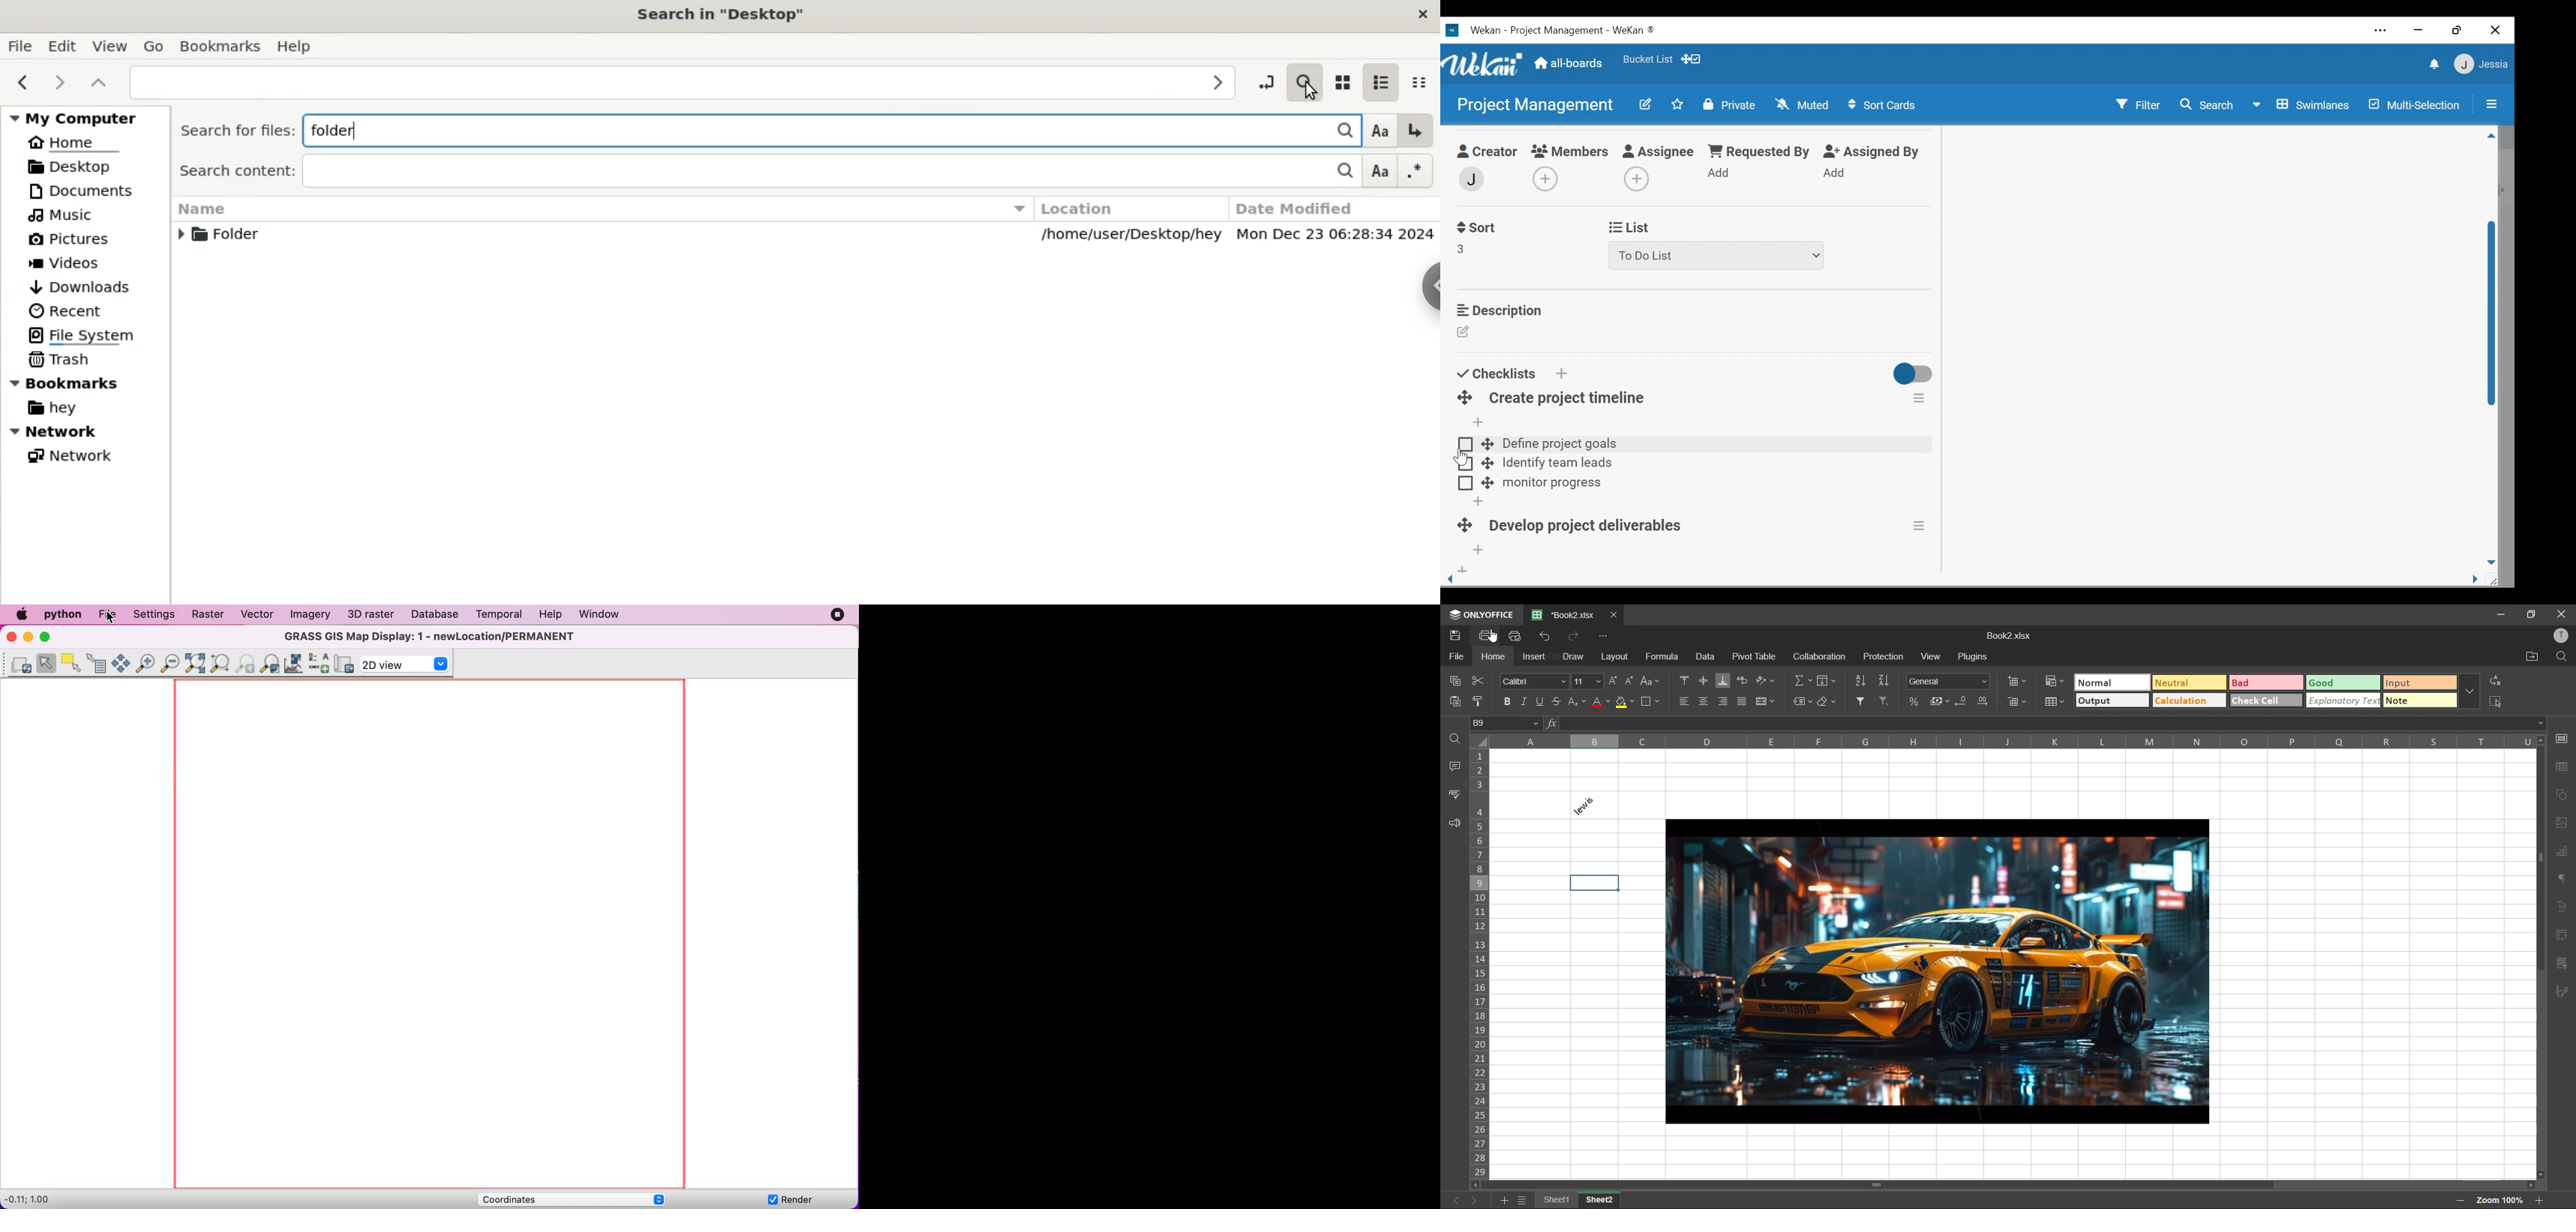  Describe the element at coordinates (2542, 1175) in the screenshot. I see `scroll down` at that location.